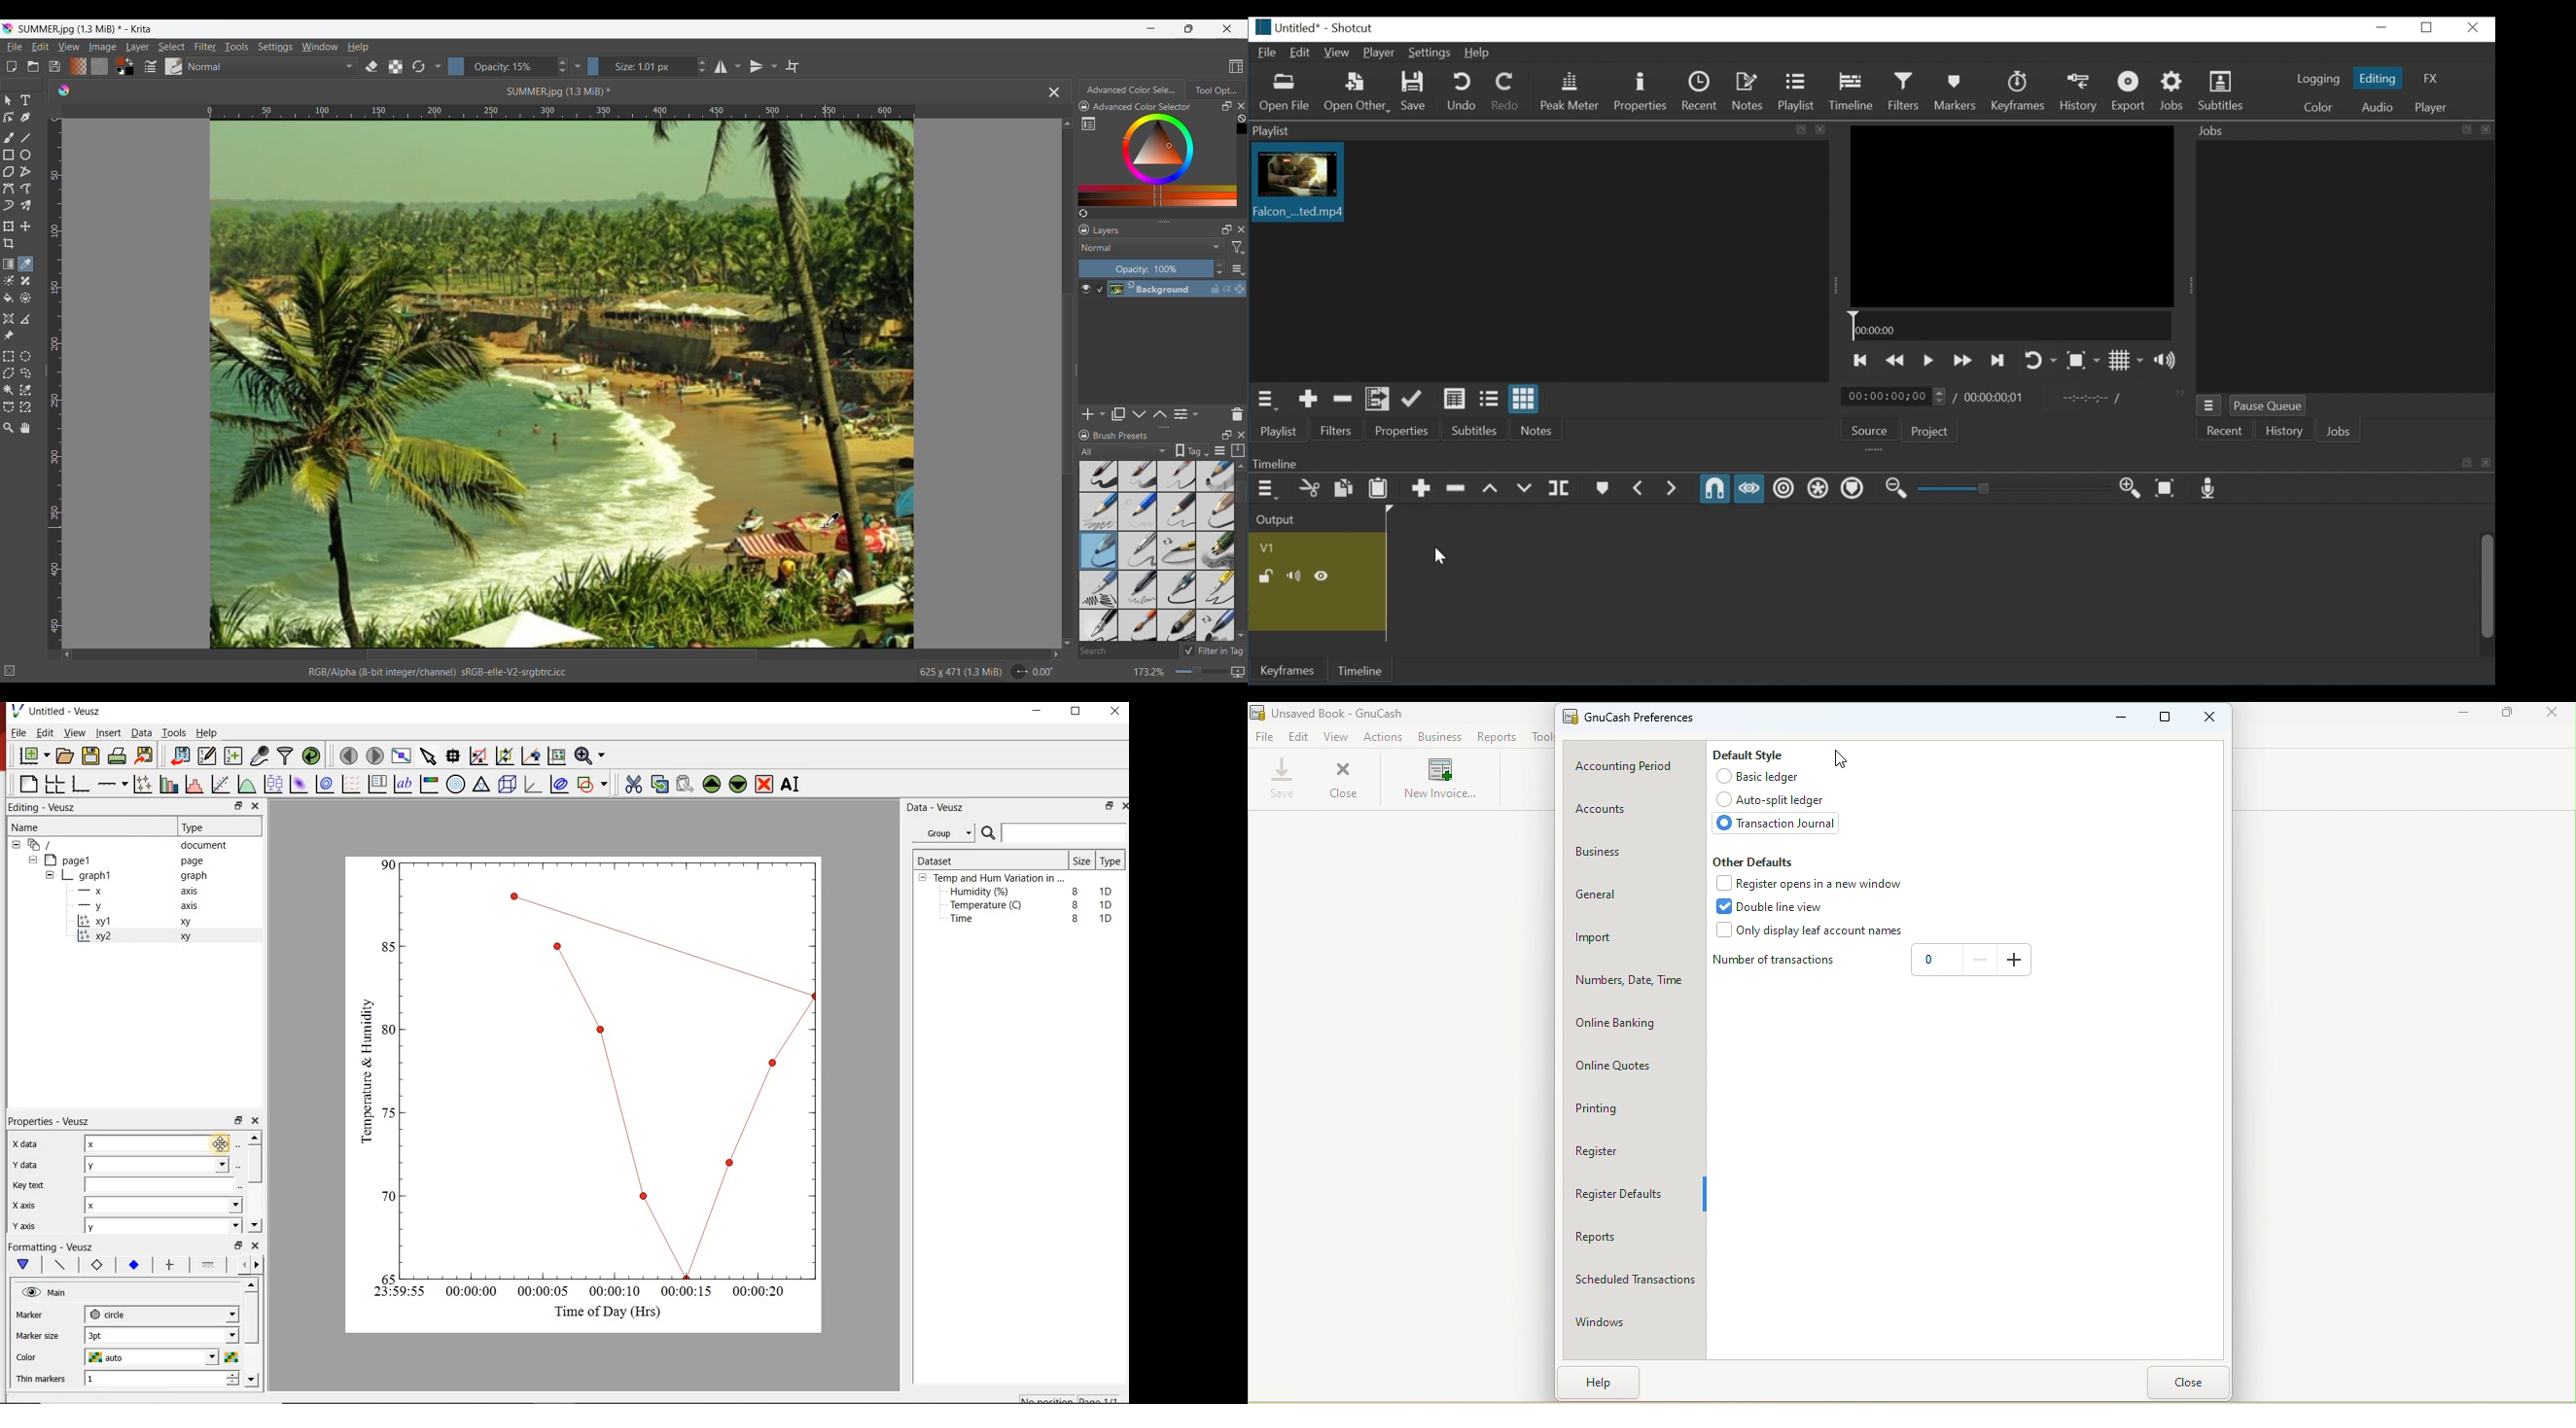 This screenshot has height=1428, width=2576. I want to click on Choose workspace, so click(1236, 66).